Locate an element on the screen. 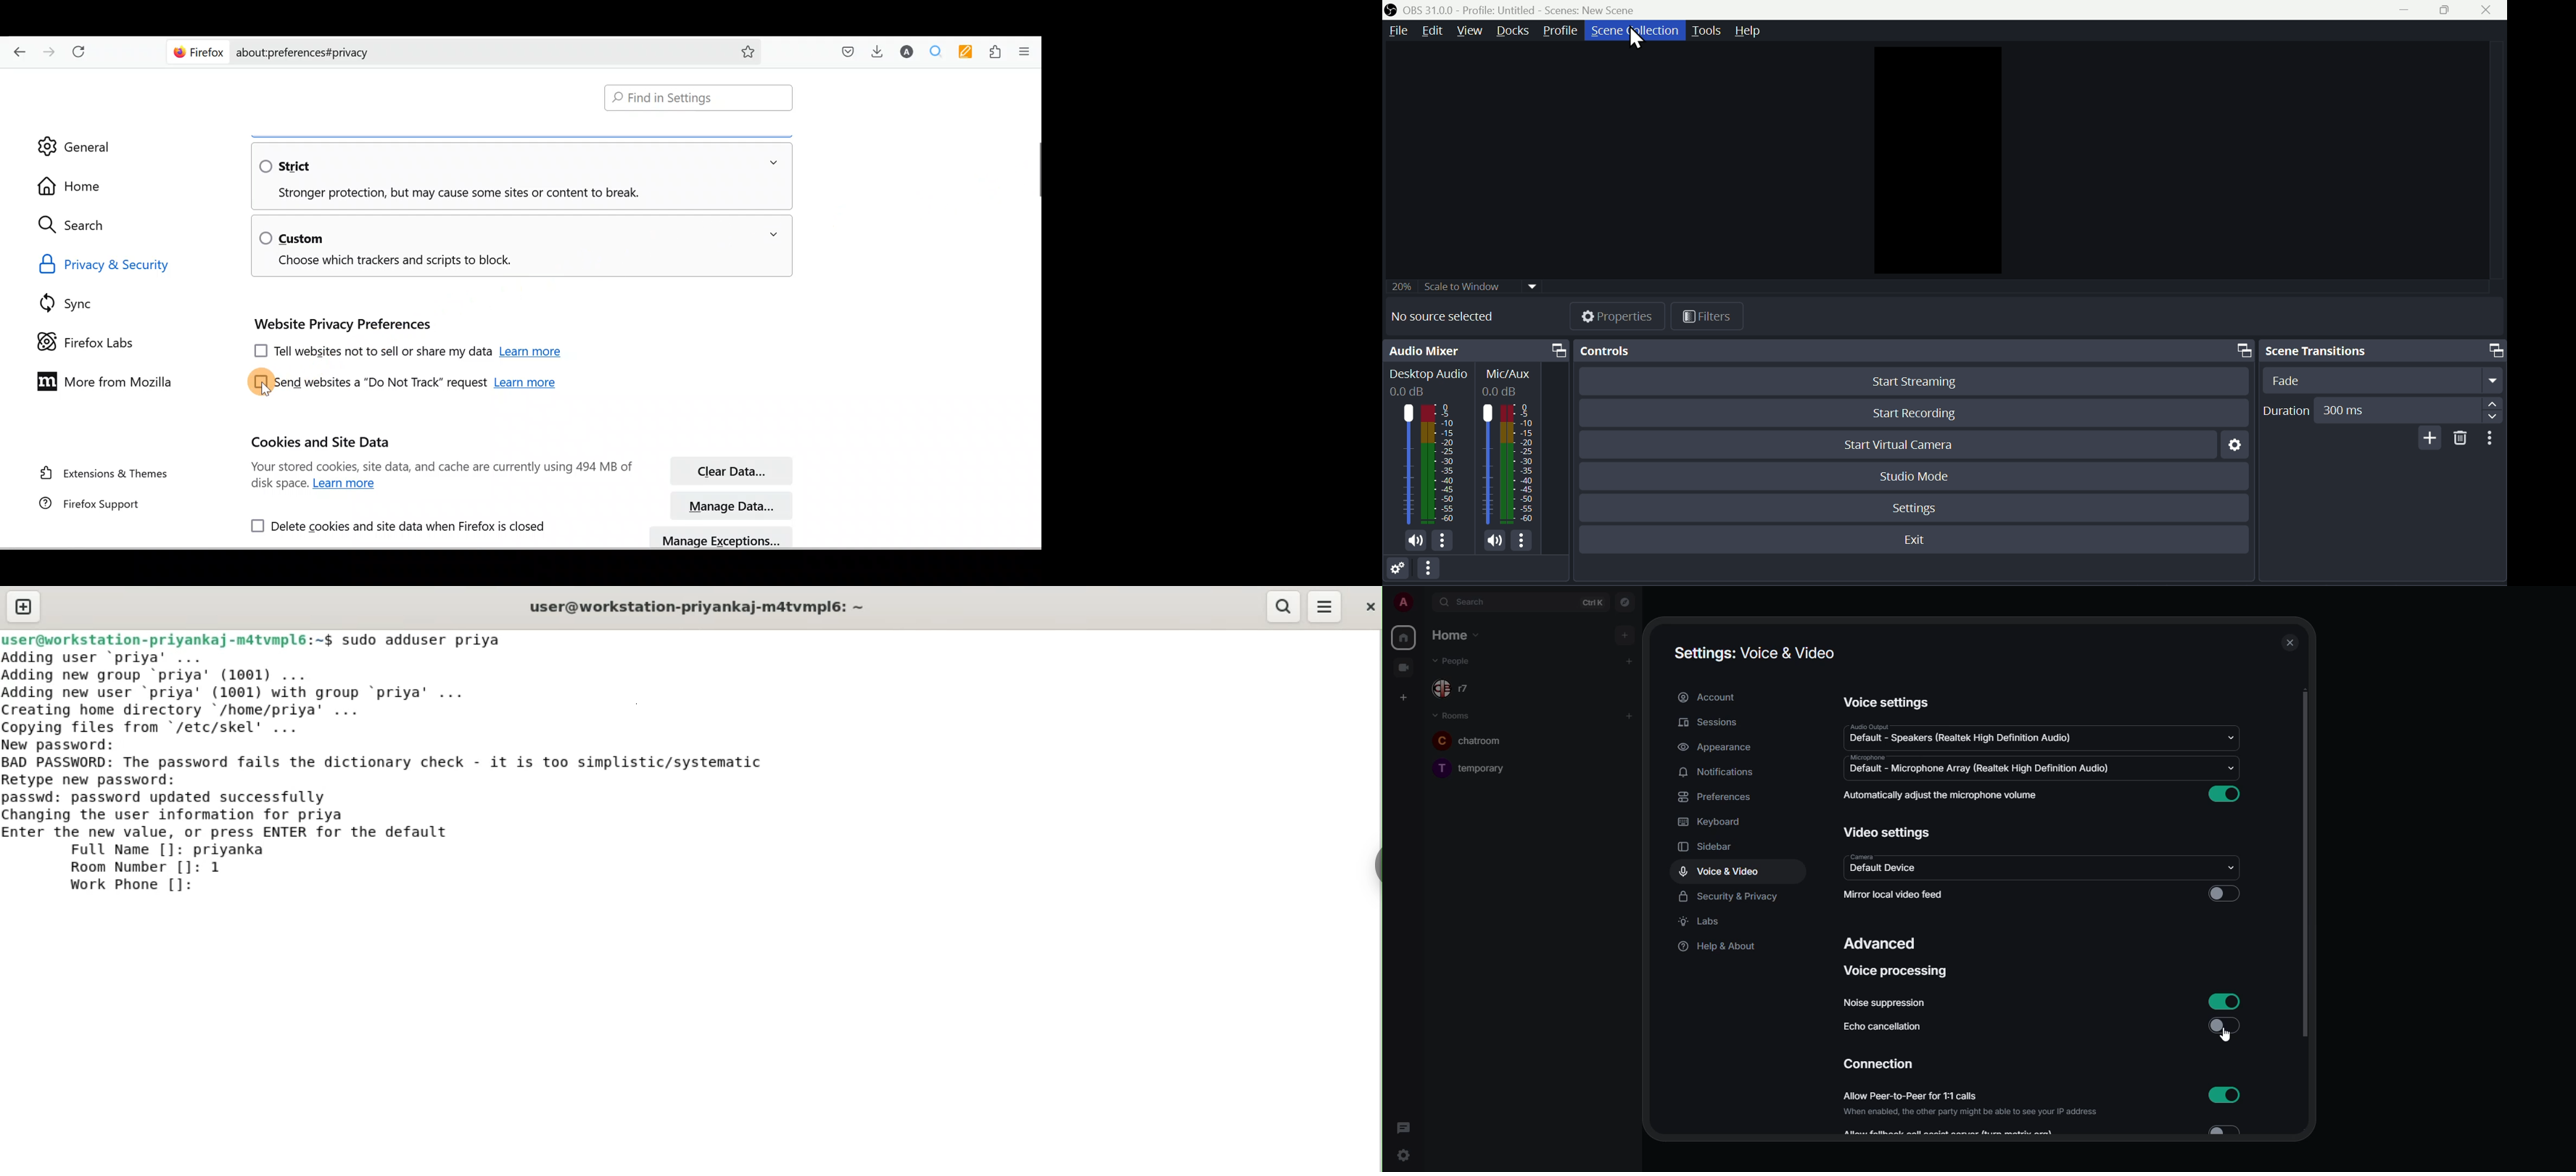 The height and width of the screenshot is (1176, 2576). temporary is located at coordinates (1474, 766).